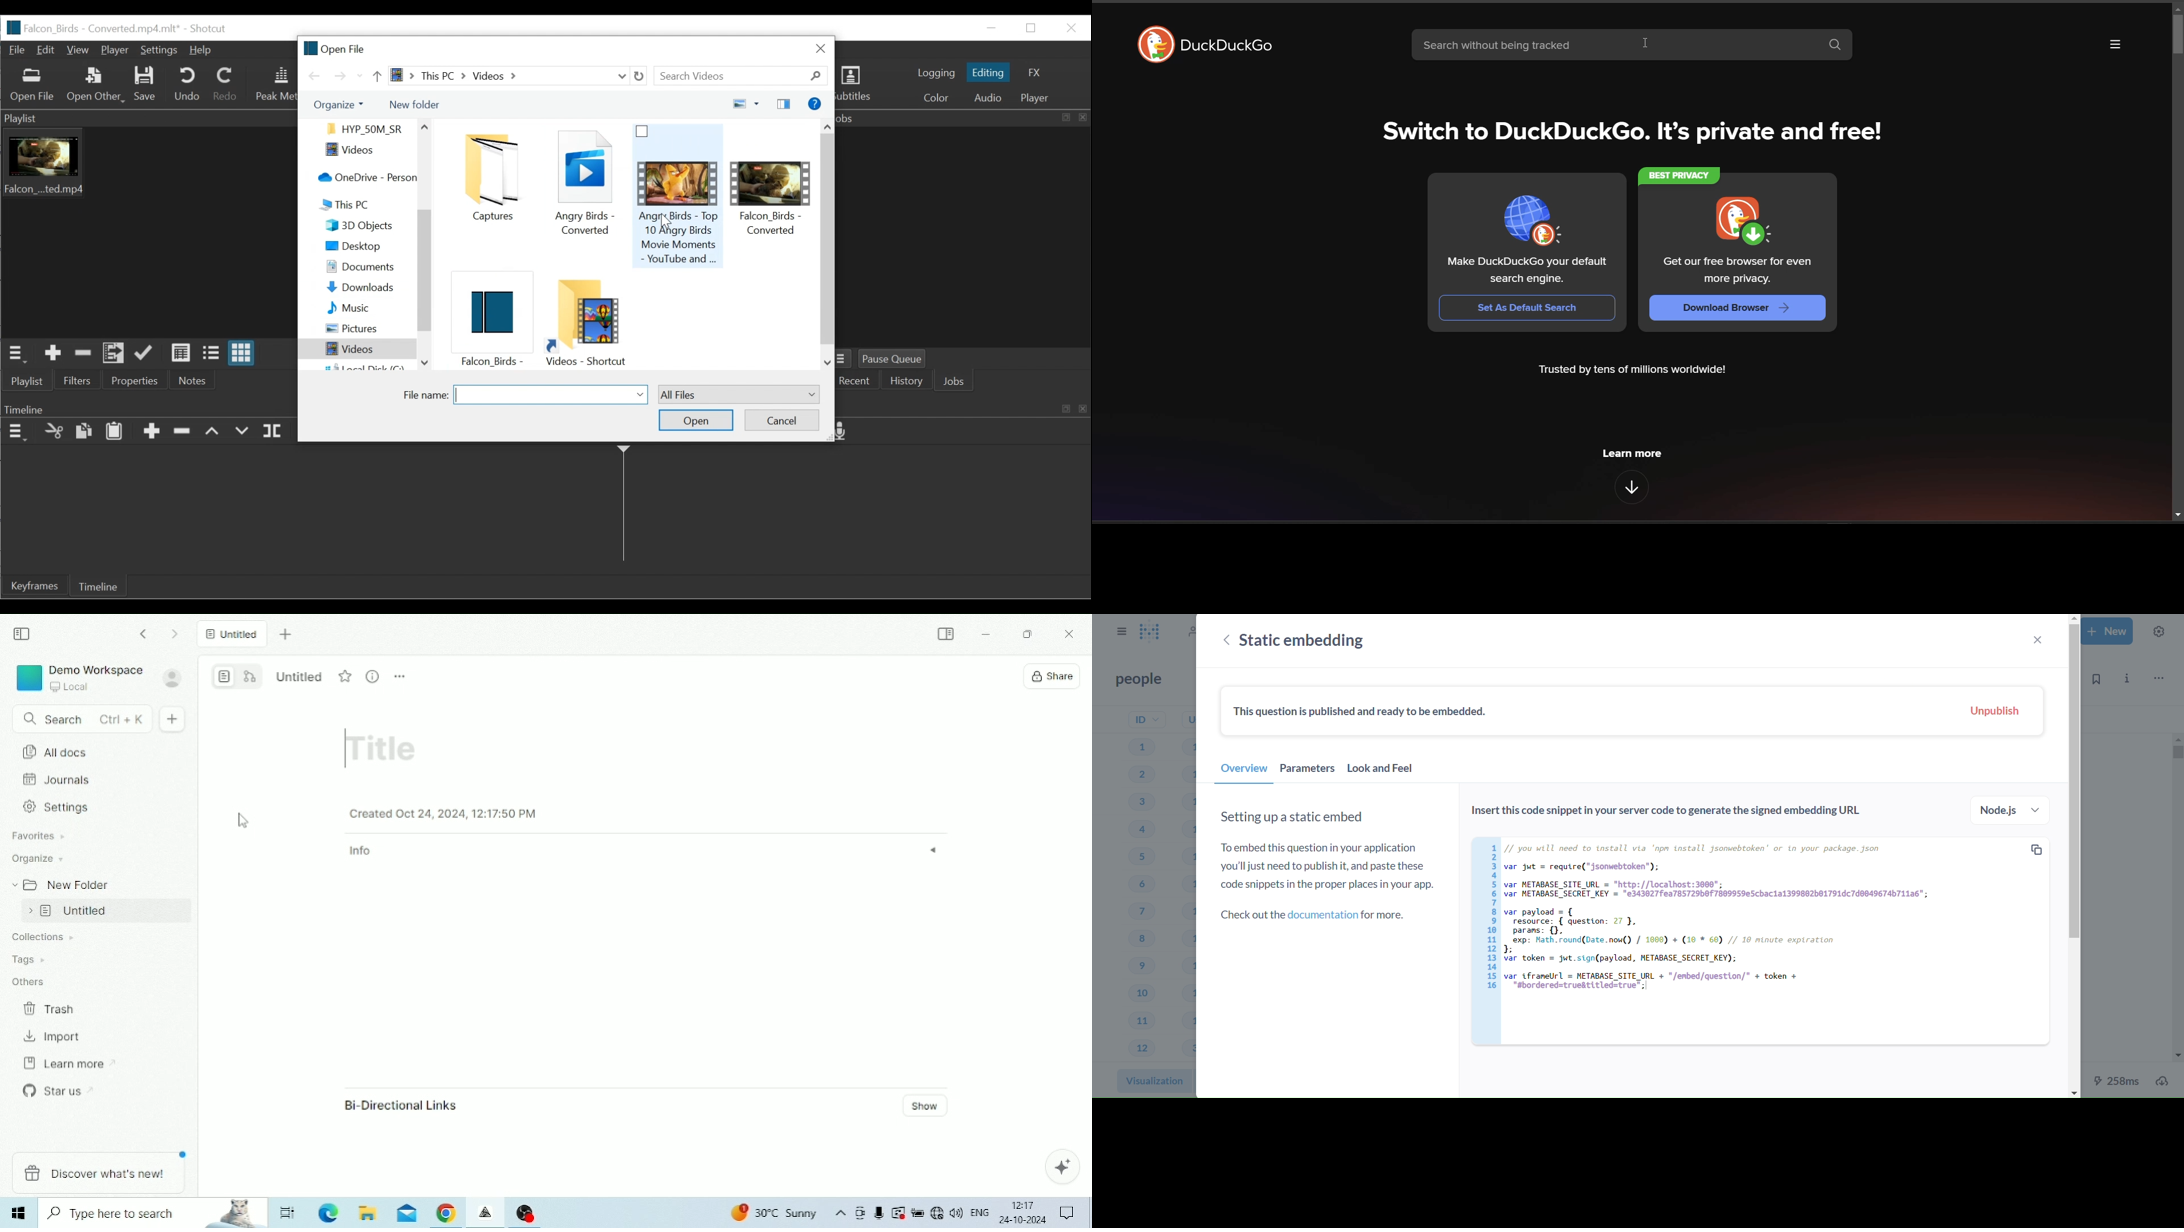  What do you see at coordinates (214, 354) in the screenshot?
I see `View as files` at bounding box center [214, 354].